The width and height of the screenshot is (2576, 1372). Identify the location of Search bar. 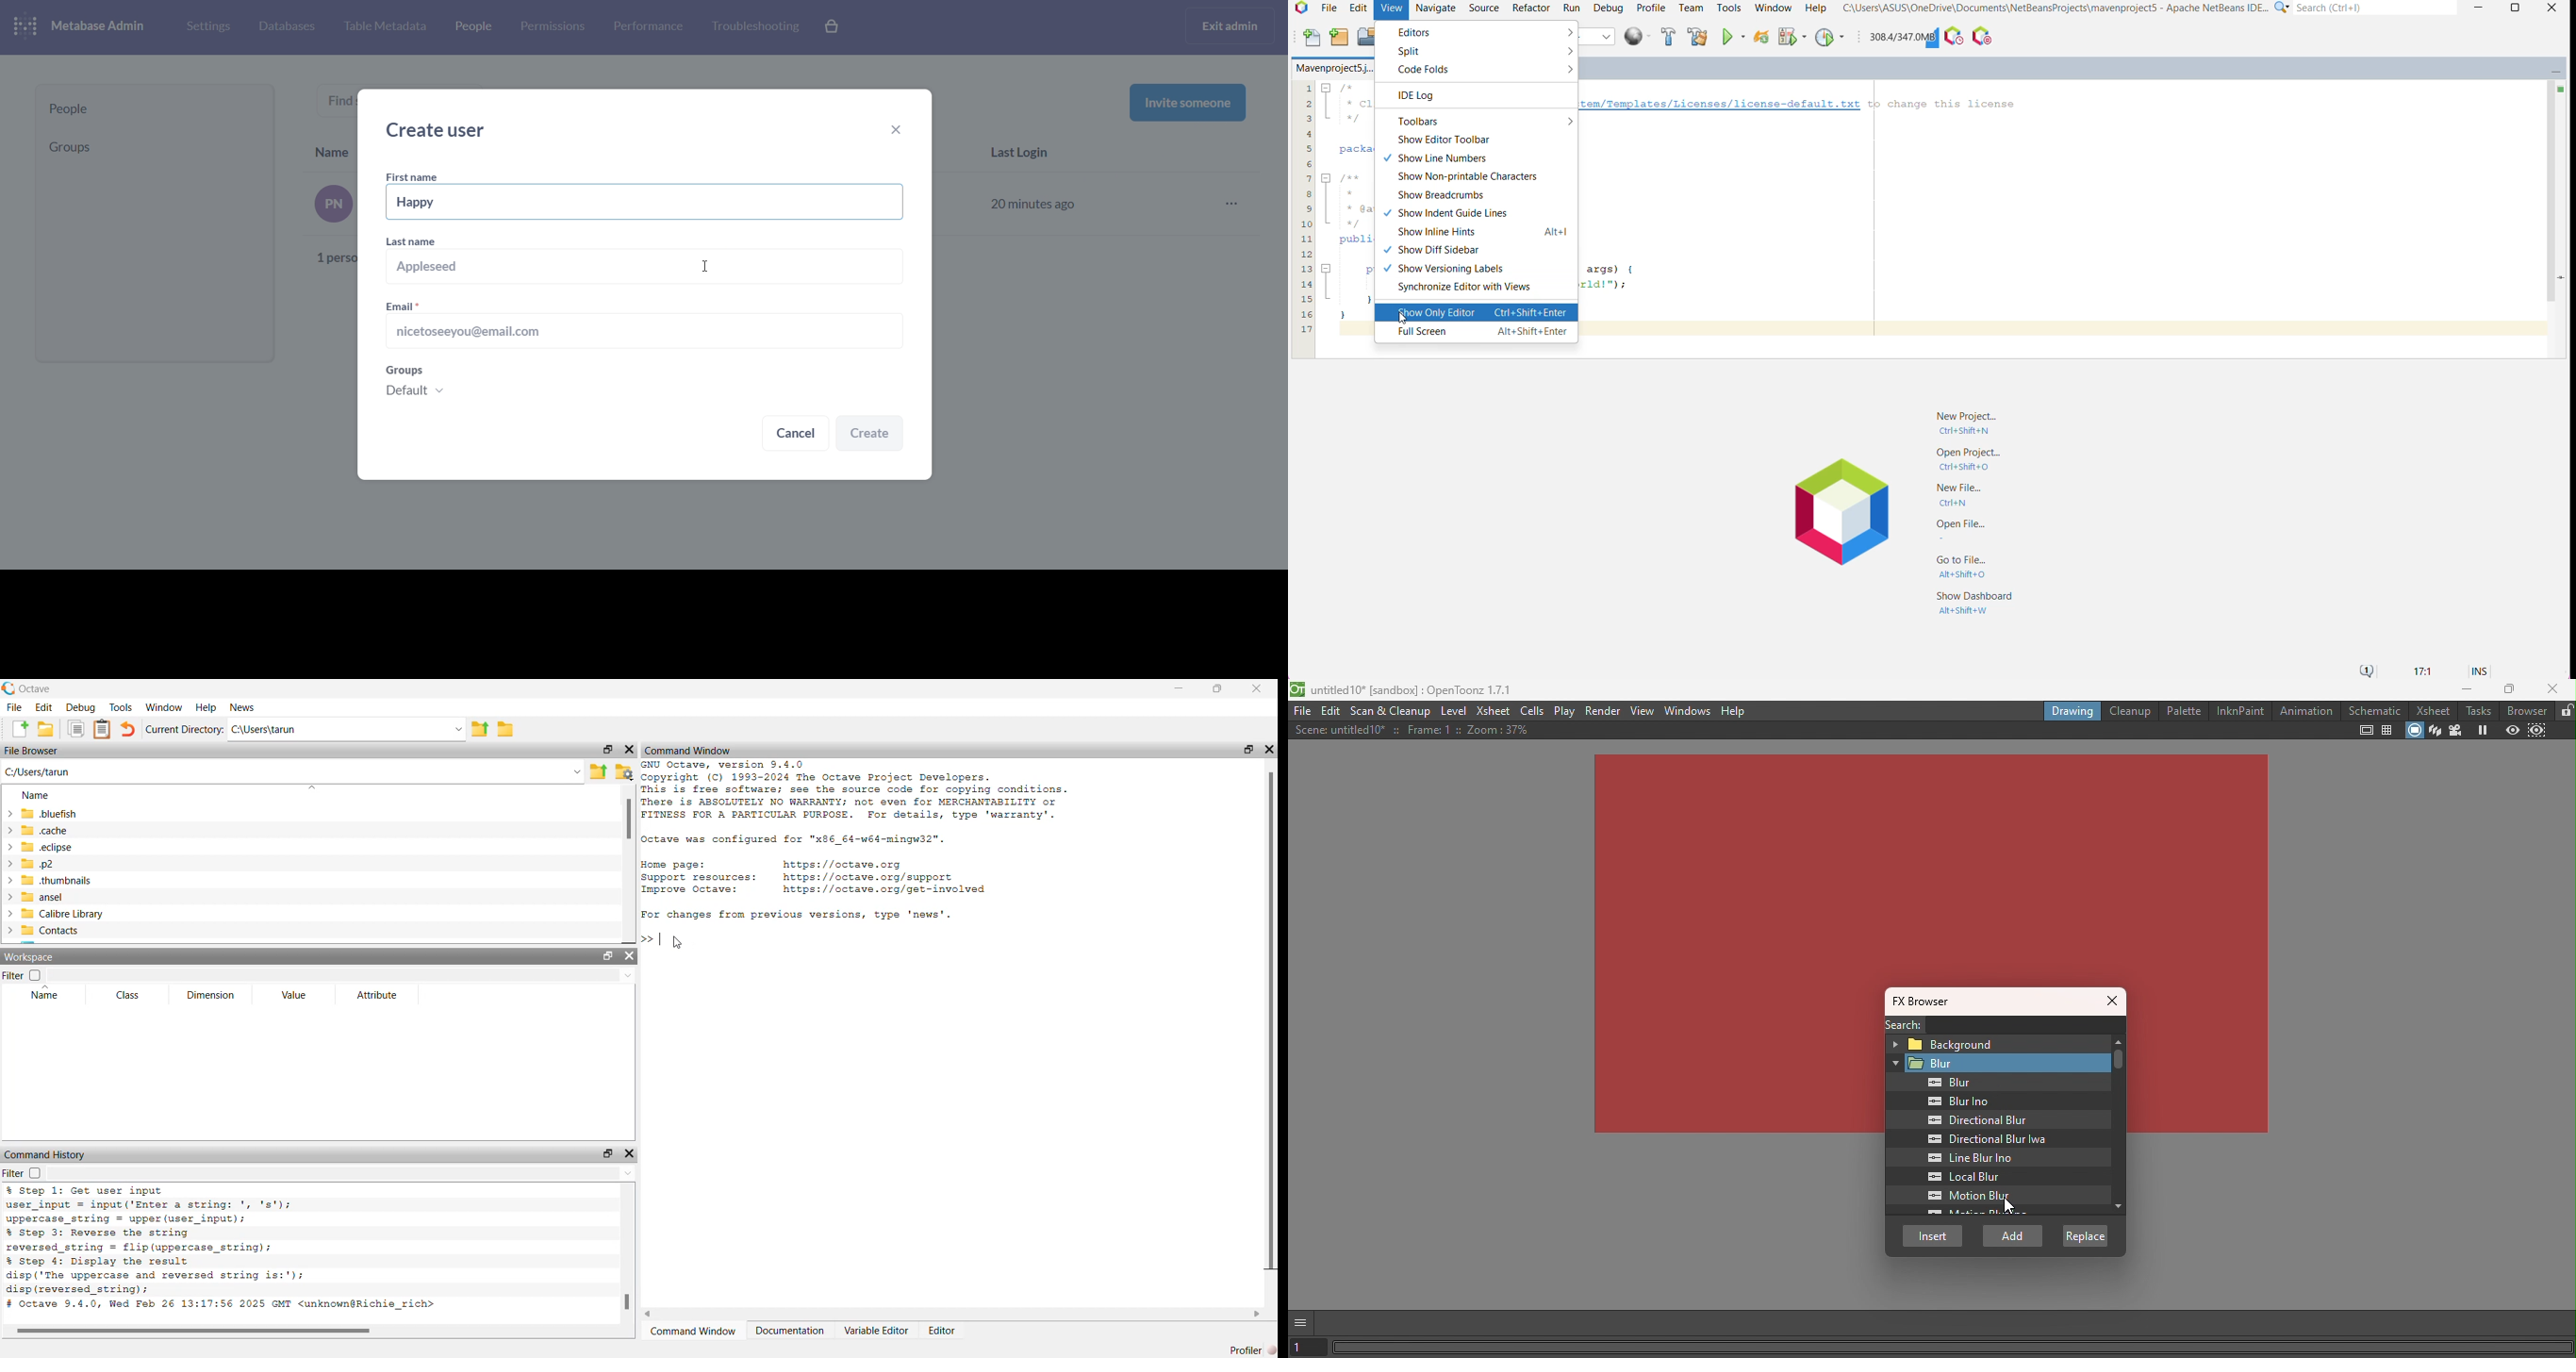
(2028, 1025).